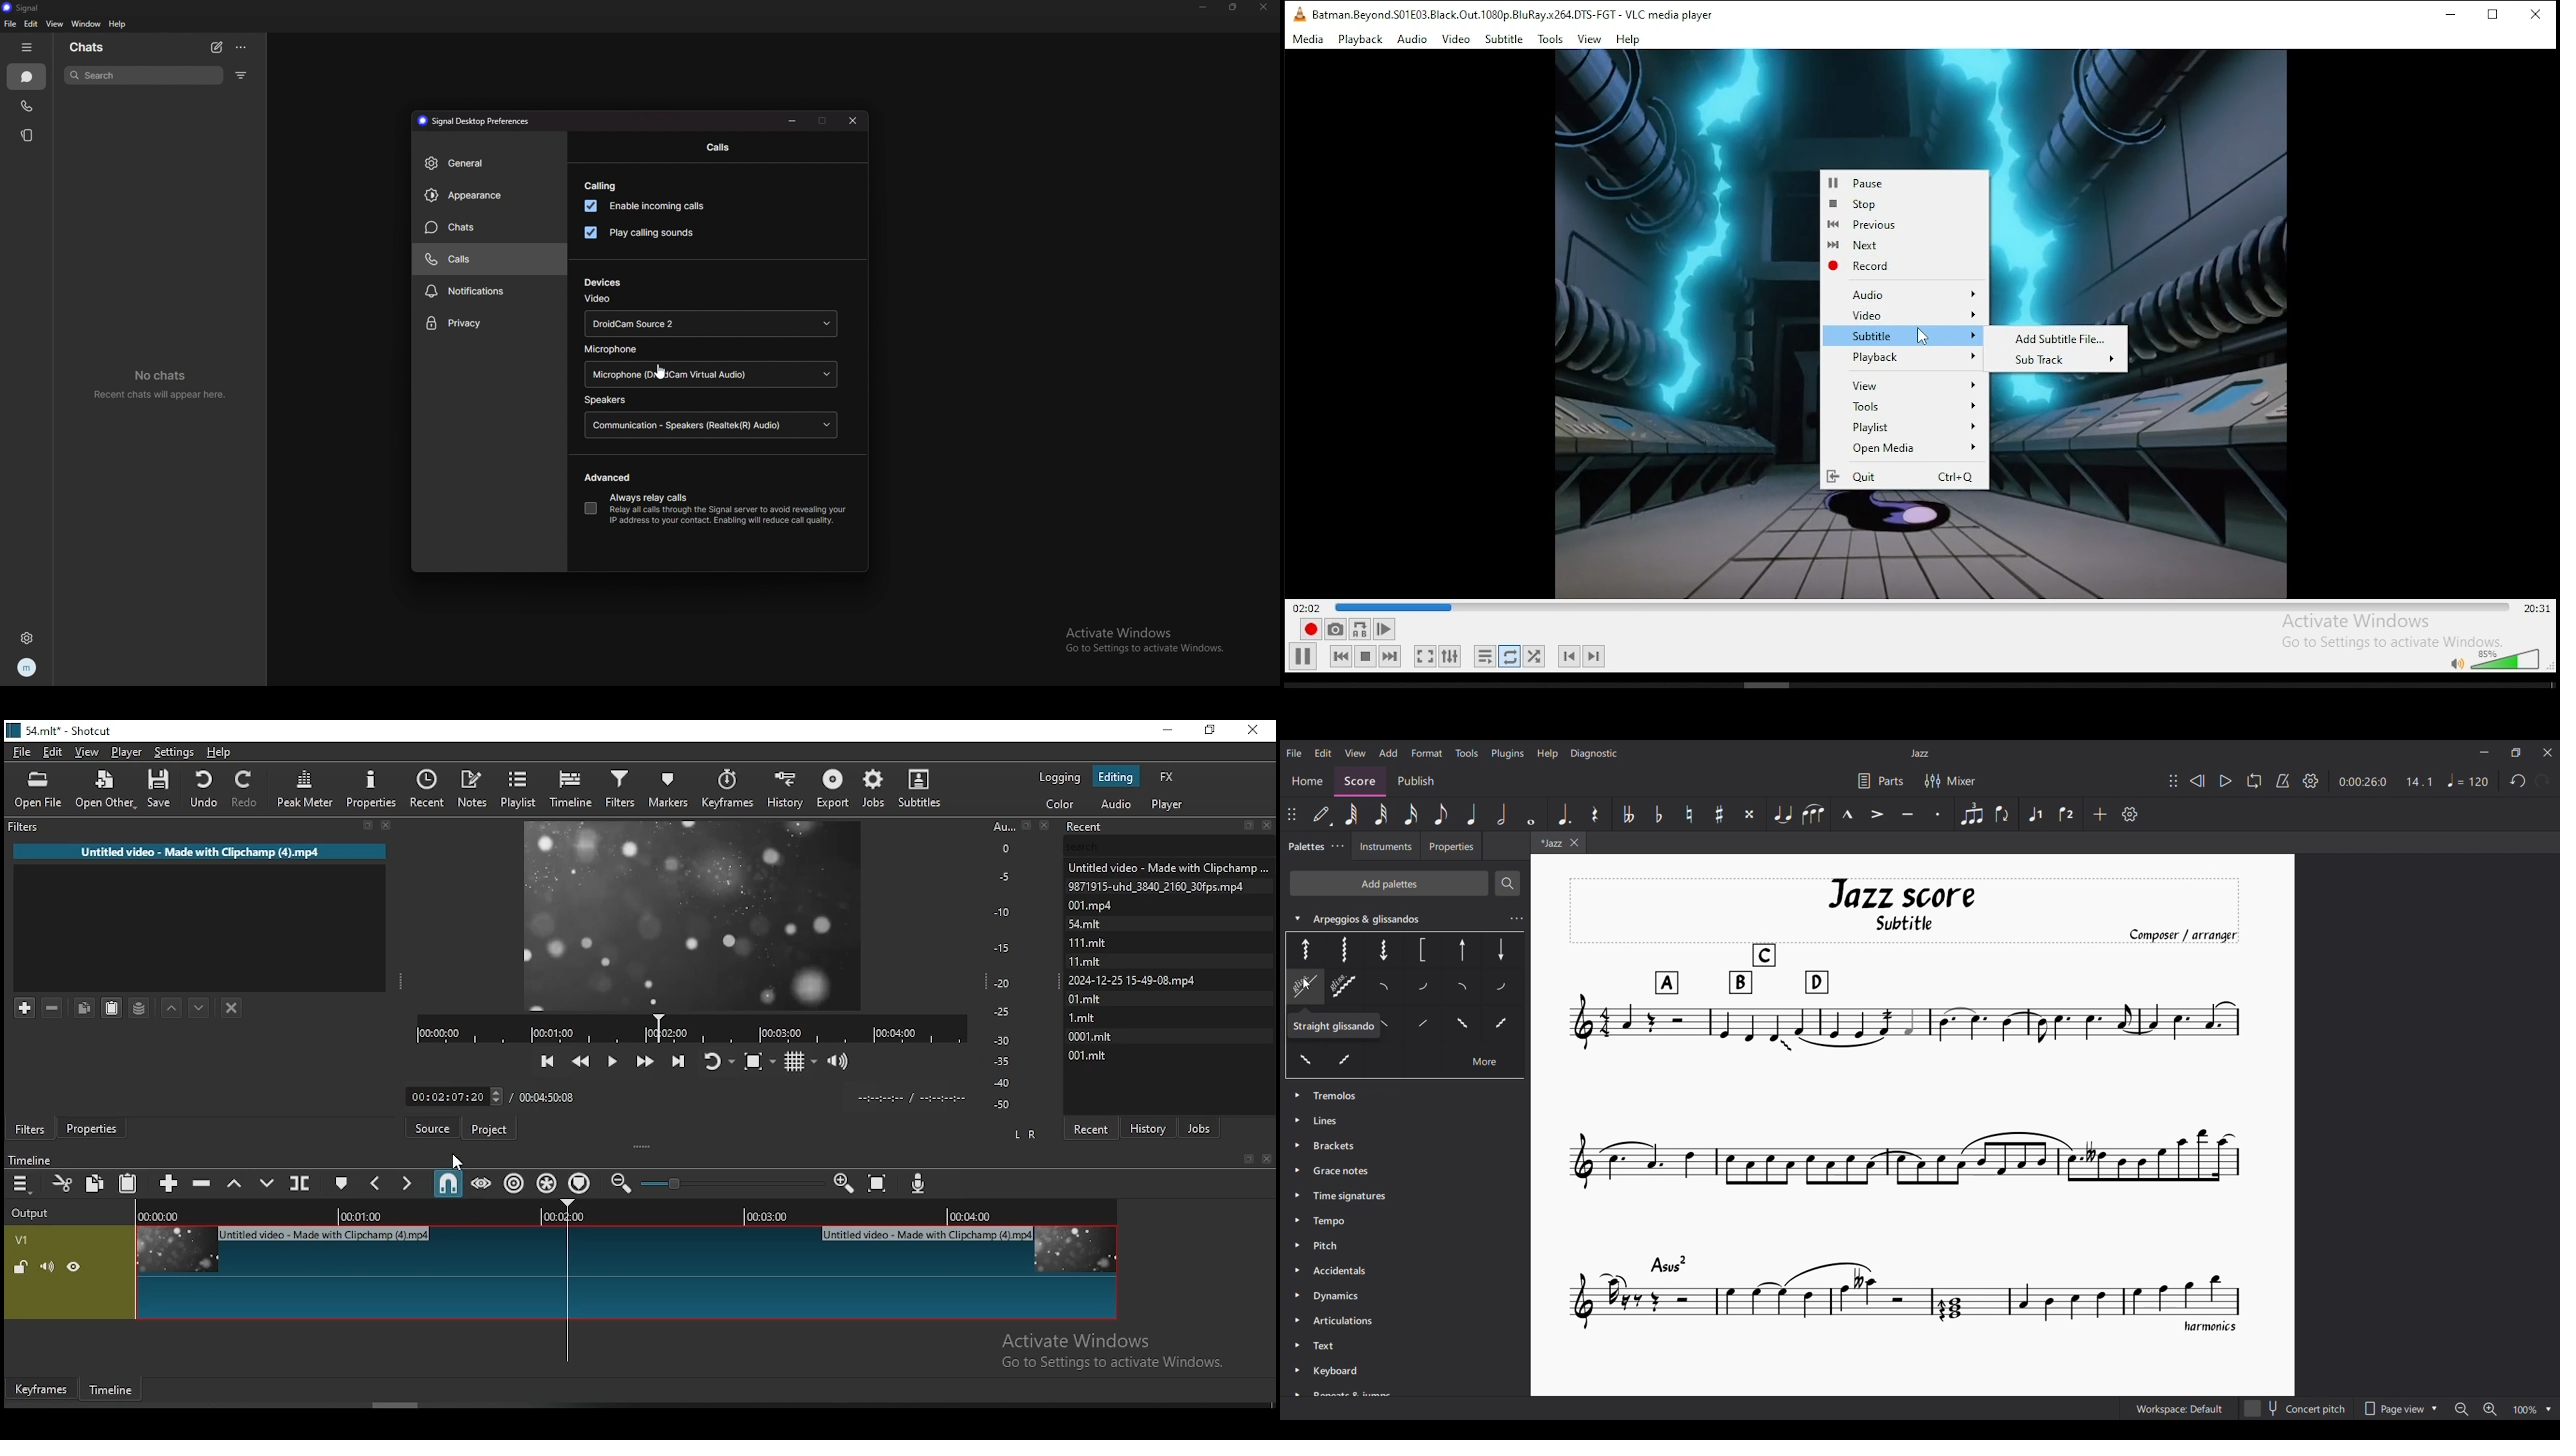  Describe the element at coordinates (371, 788) in the screenshot. I see `properties` at that location.